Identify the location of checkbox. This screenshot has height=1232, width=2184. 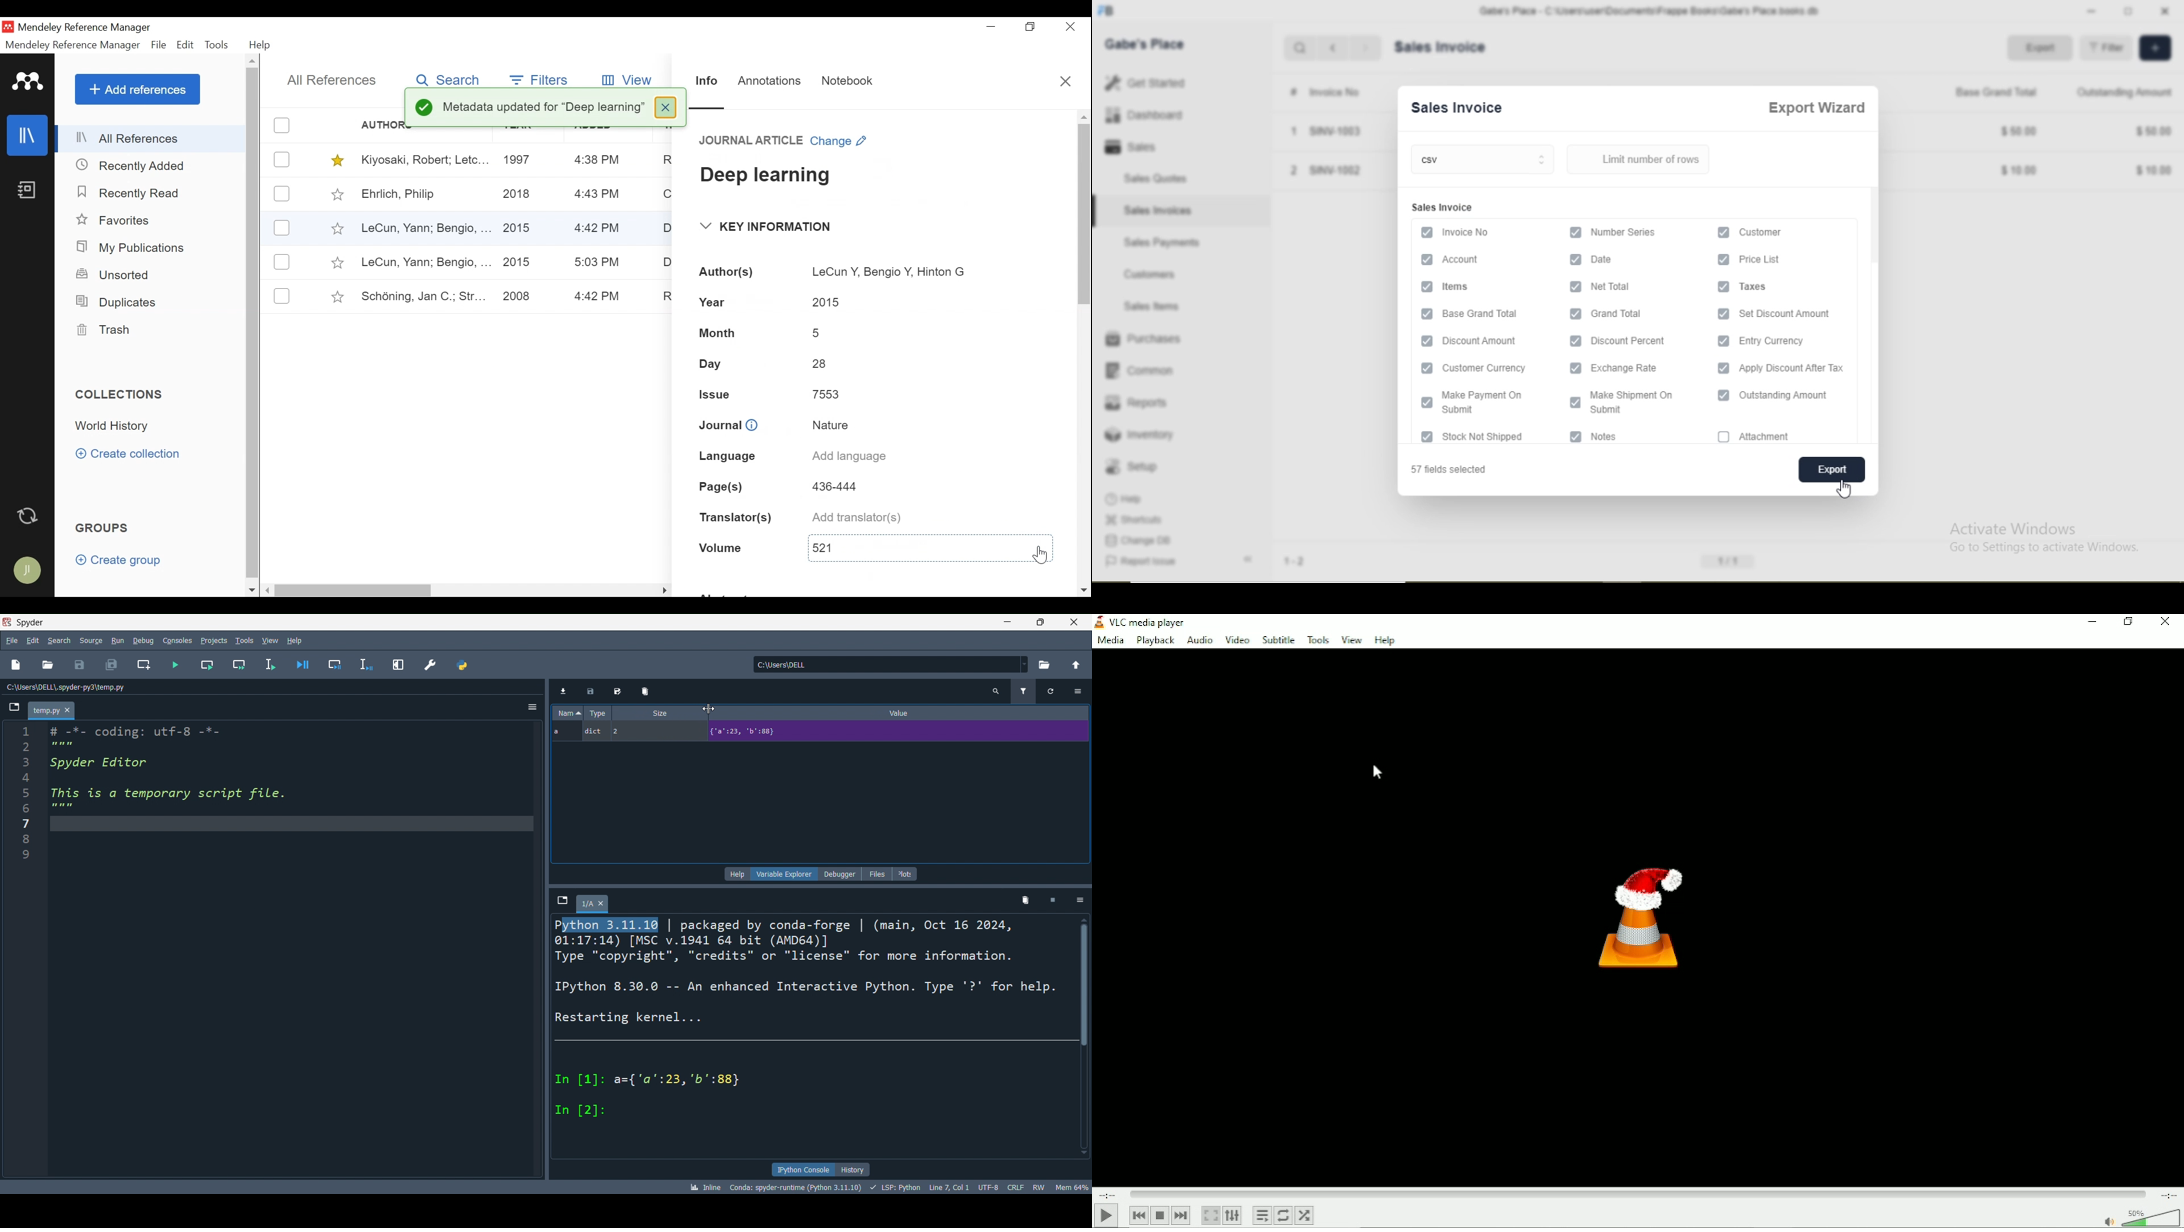
(1724, 397).